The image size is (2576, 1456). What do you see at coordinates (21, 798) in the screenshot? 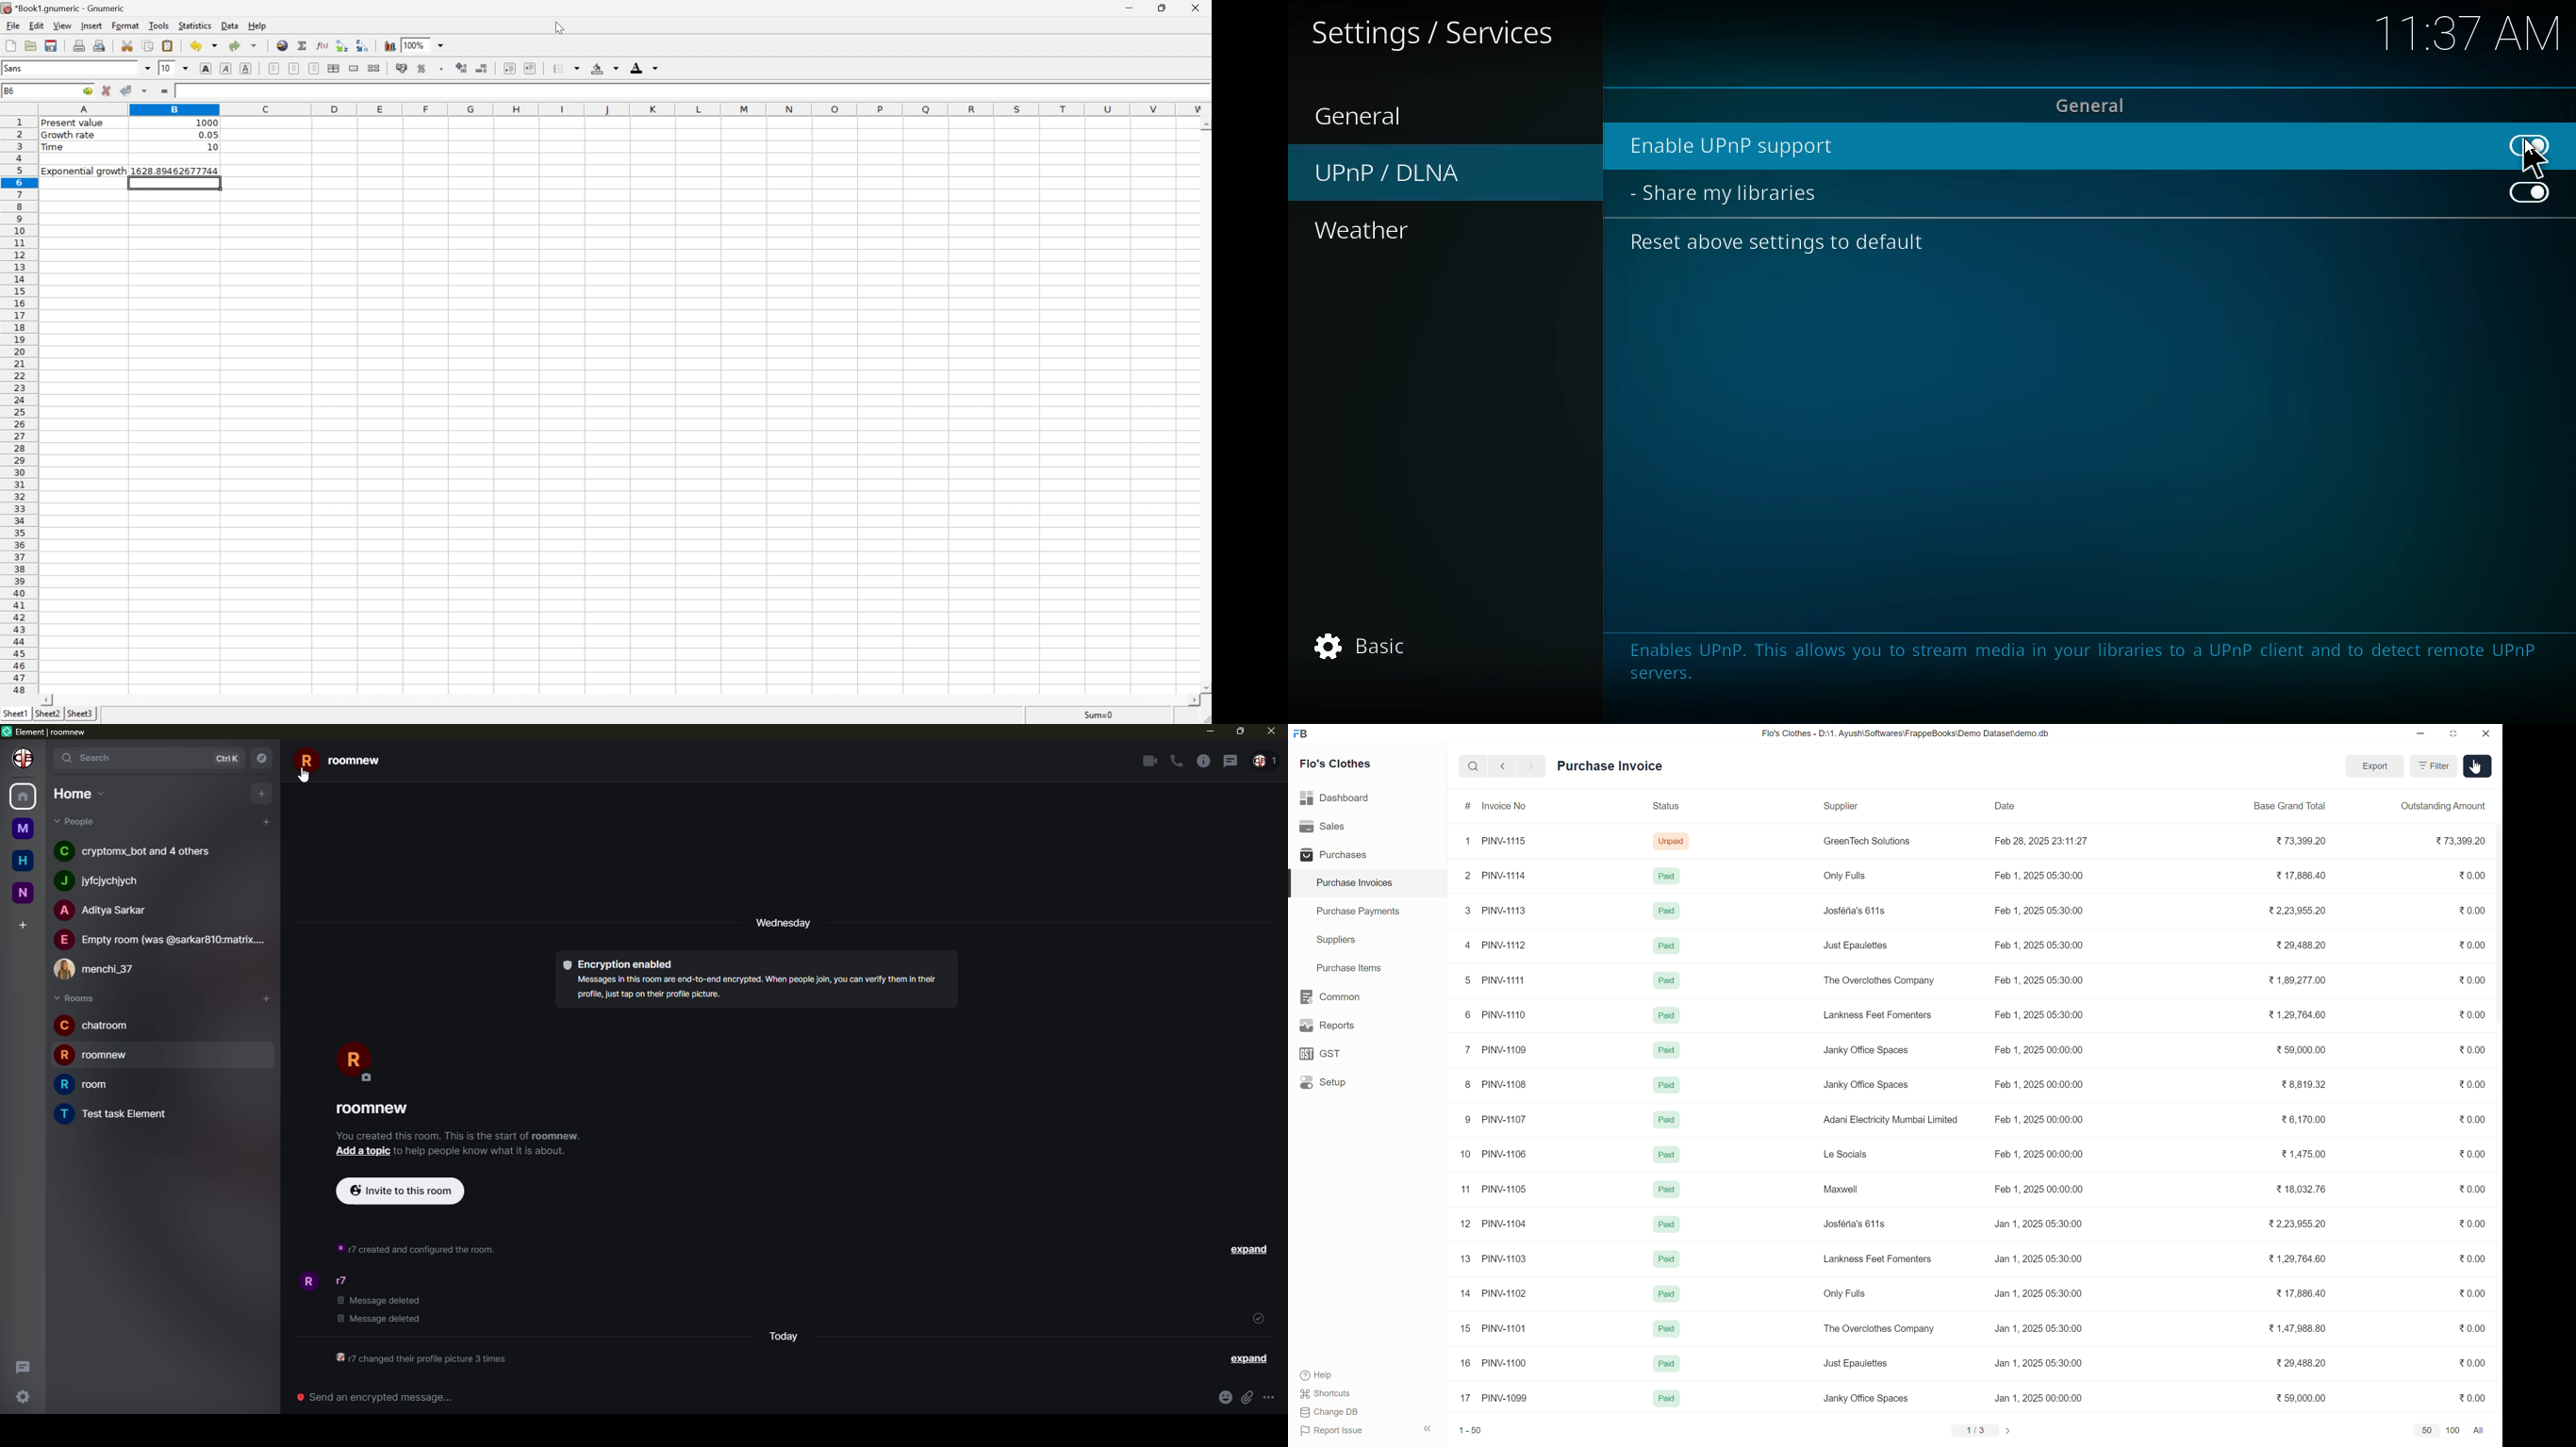
I see `home` at bounding box center [21, 798].